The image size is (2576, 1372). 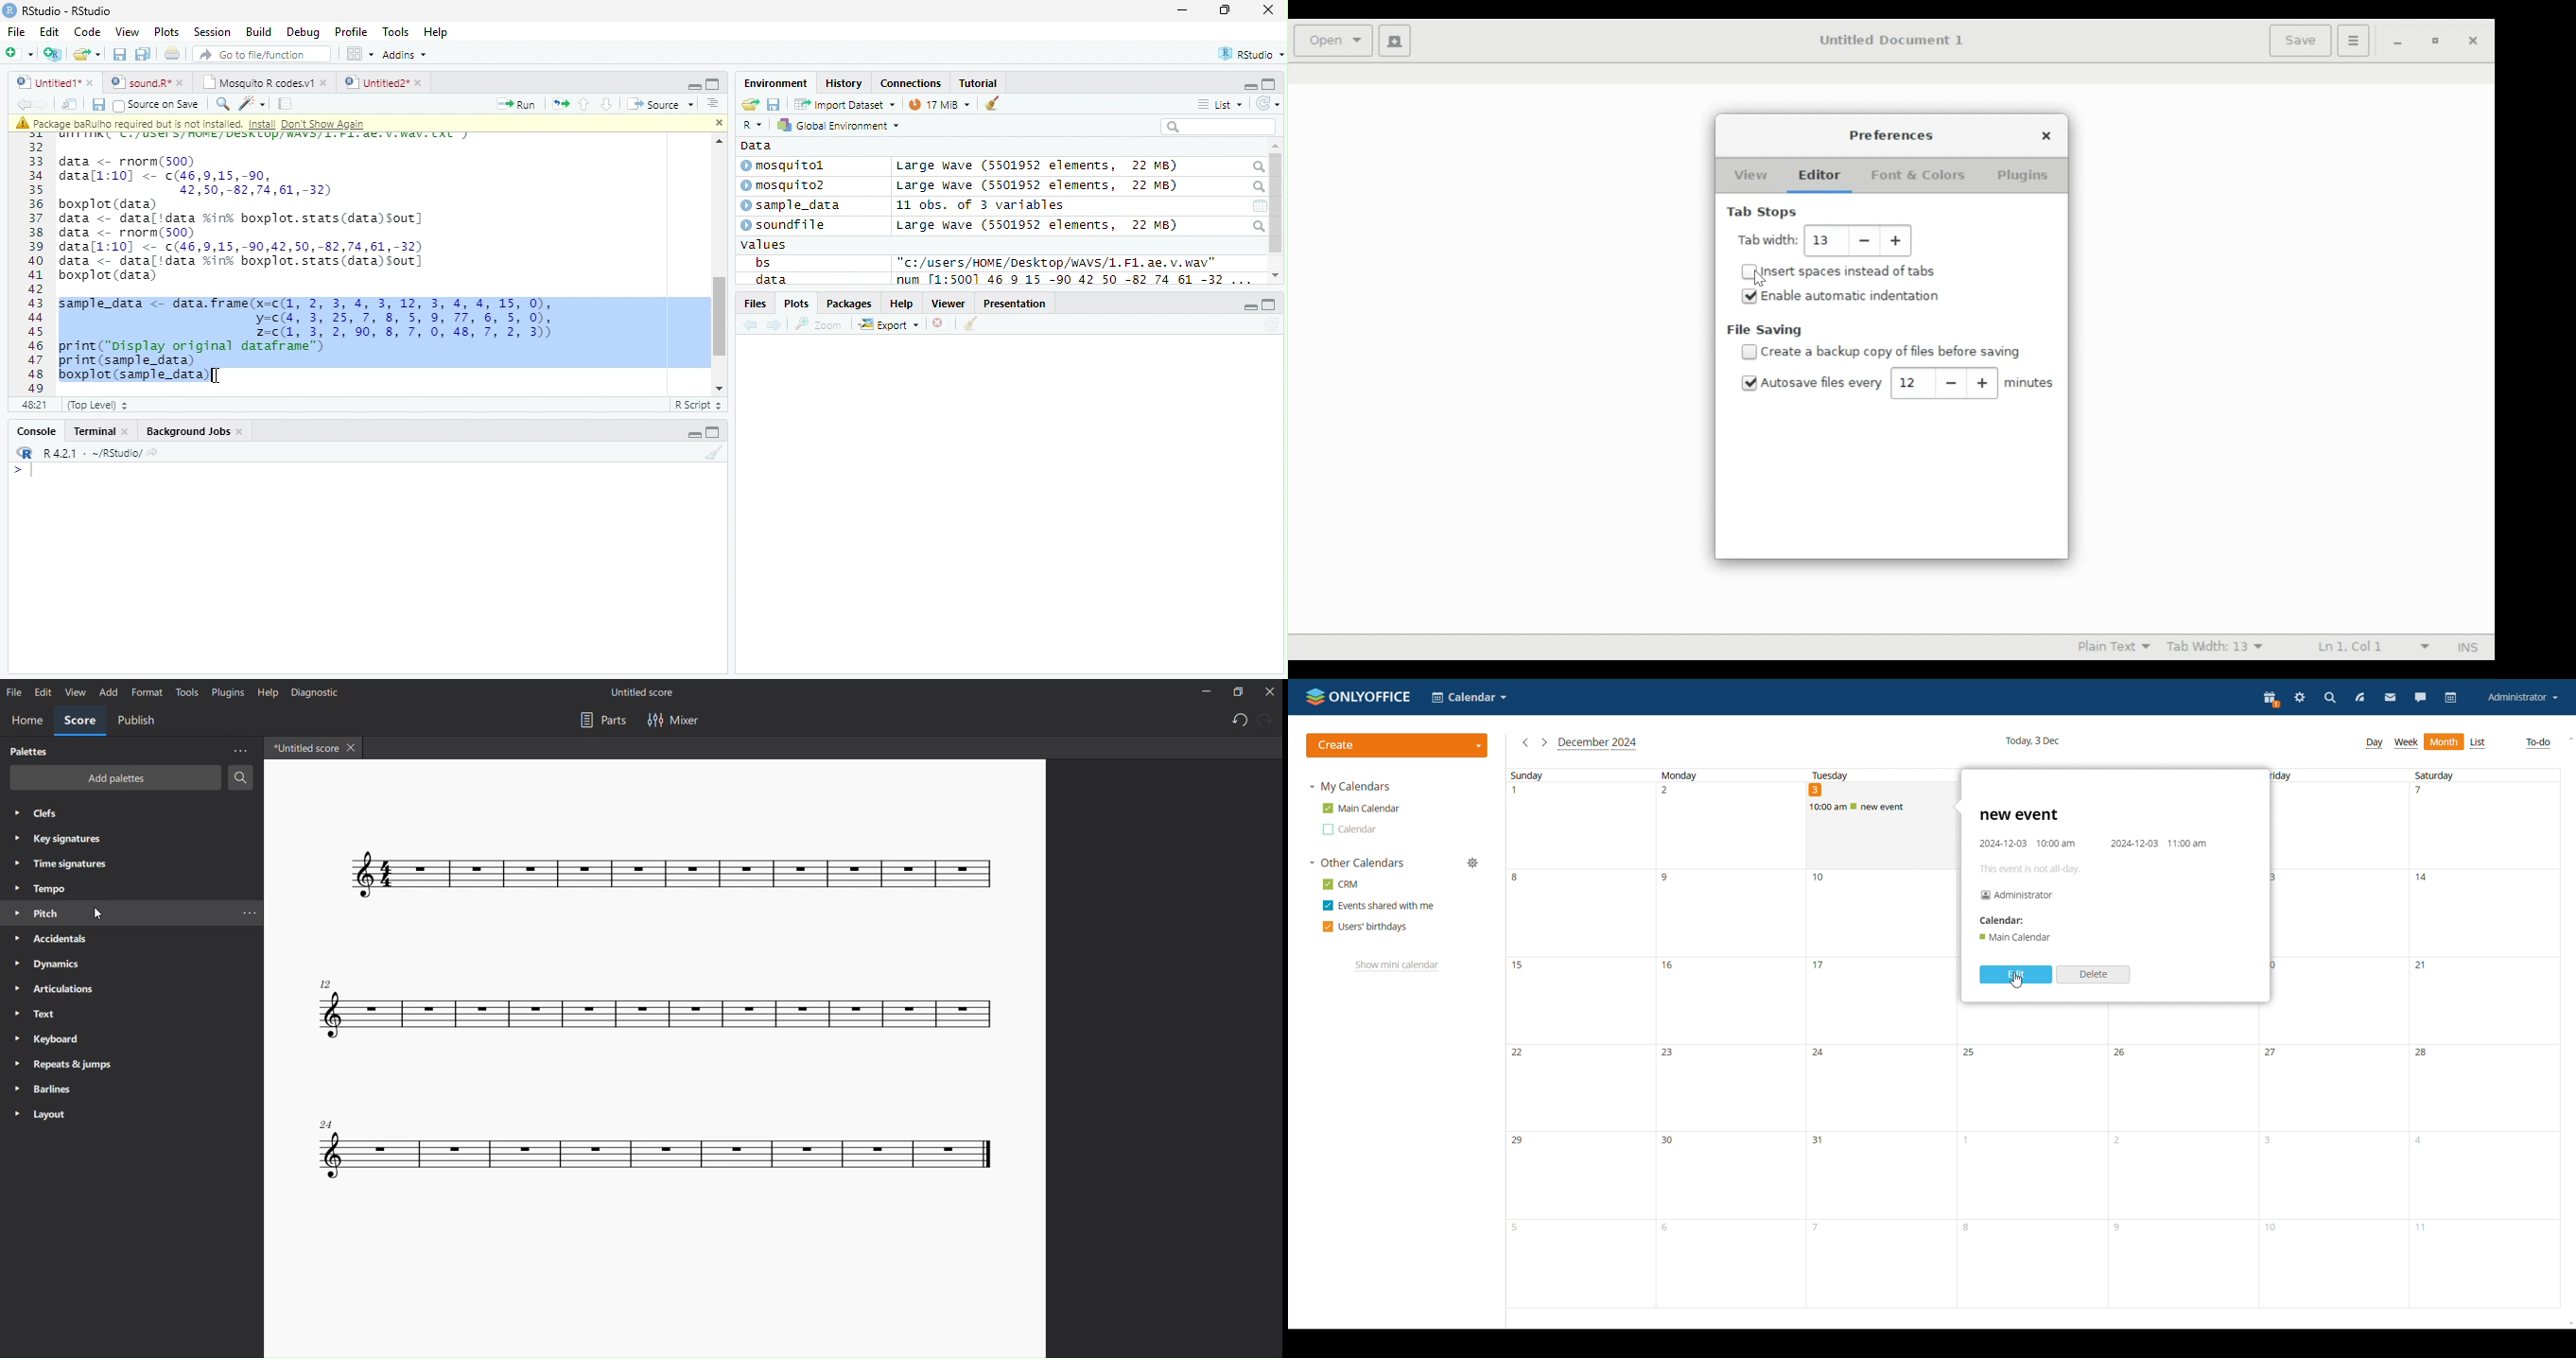 What do you see at coordinates (218, 375) in the screenshot?
I see `cursor` at bounding box center [218, 375].